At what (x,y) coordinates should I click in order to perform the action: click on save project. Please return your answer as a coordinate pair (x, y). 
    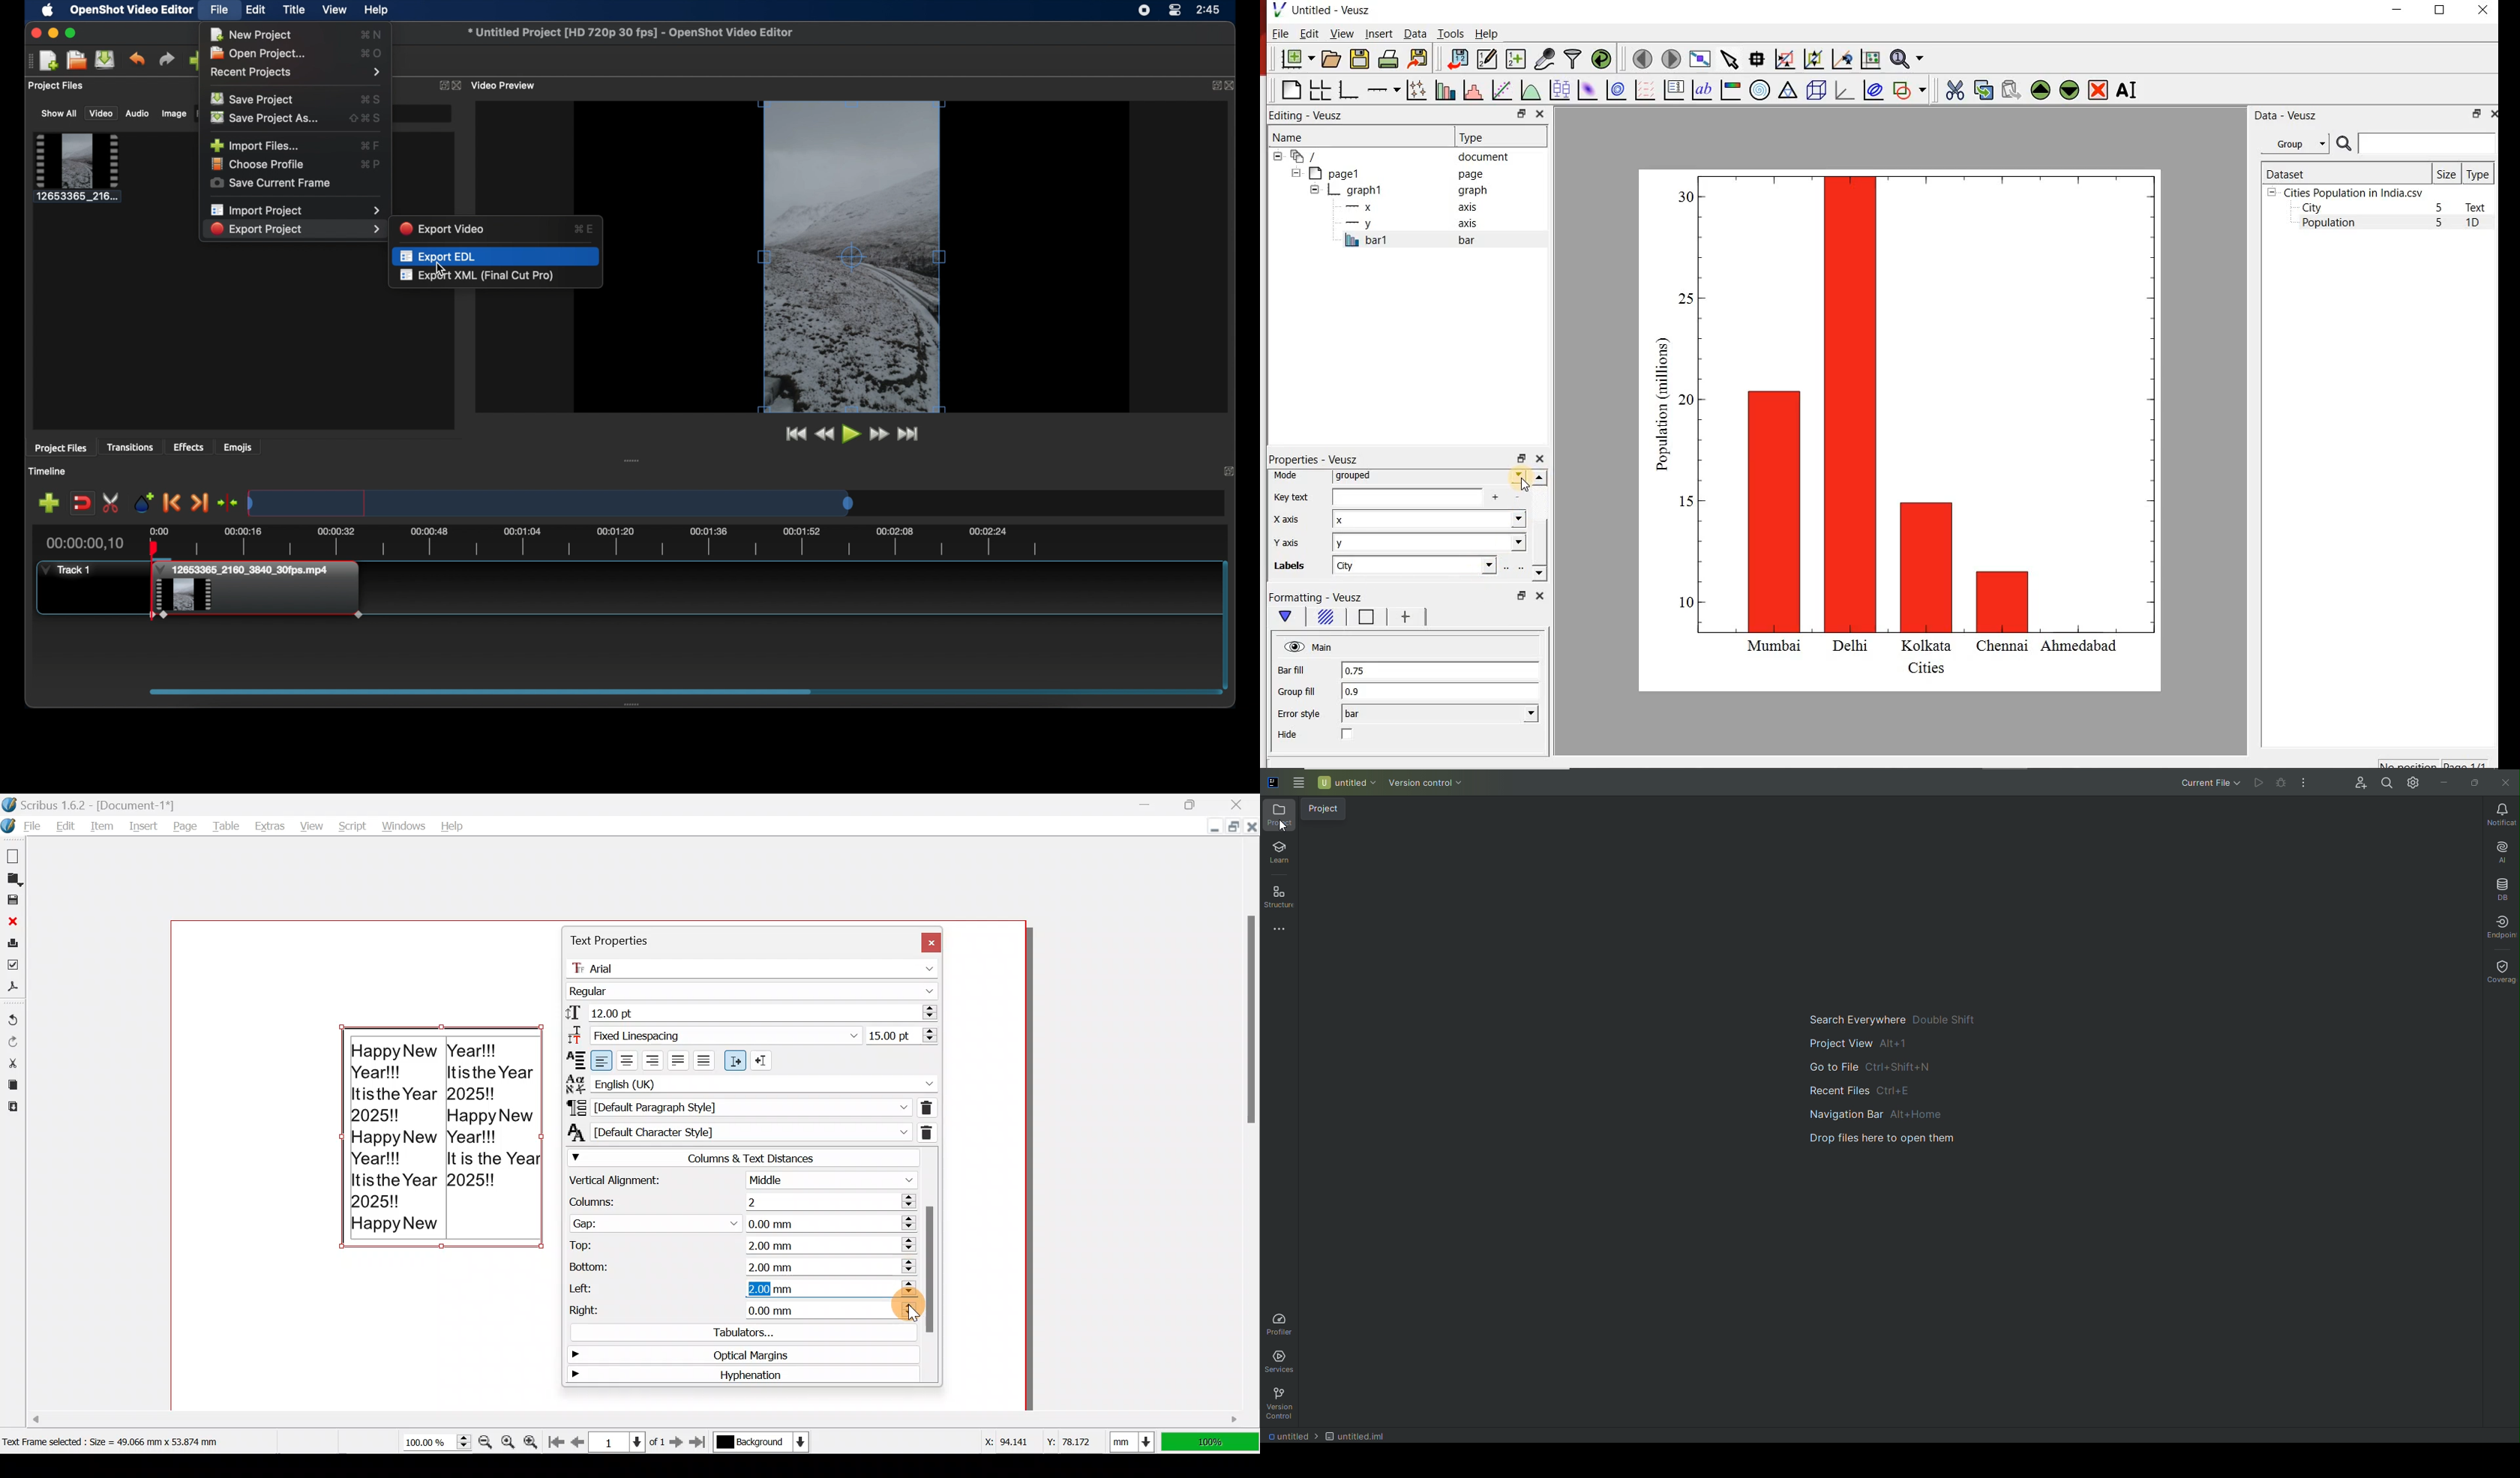
    Looking at the image, I should click on (106, 60).